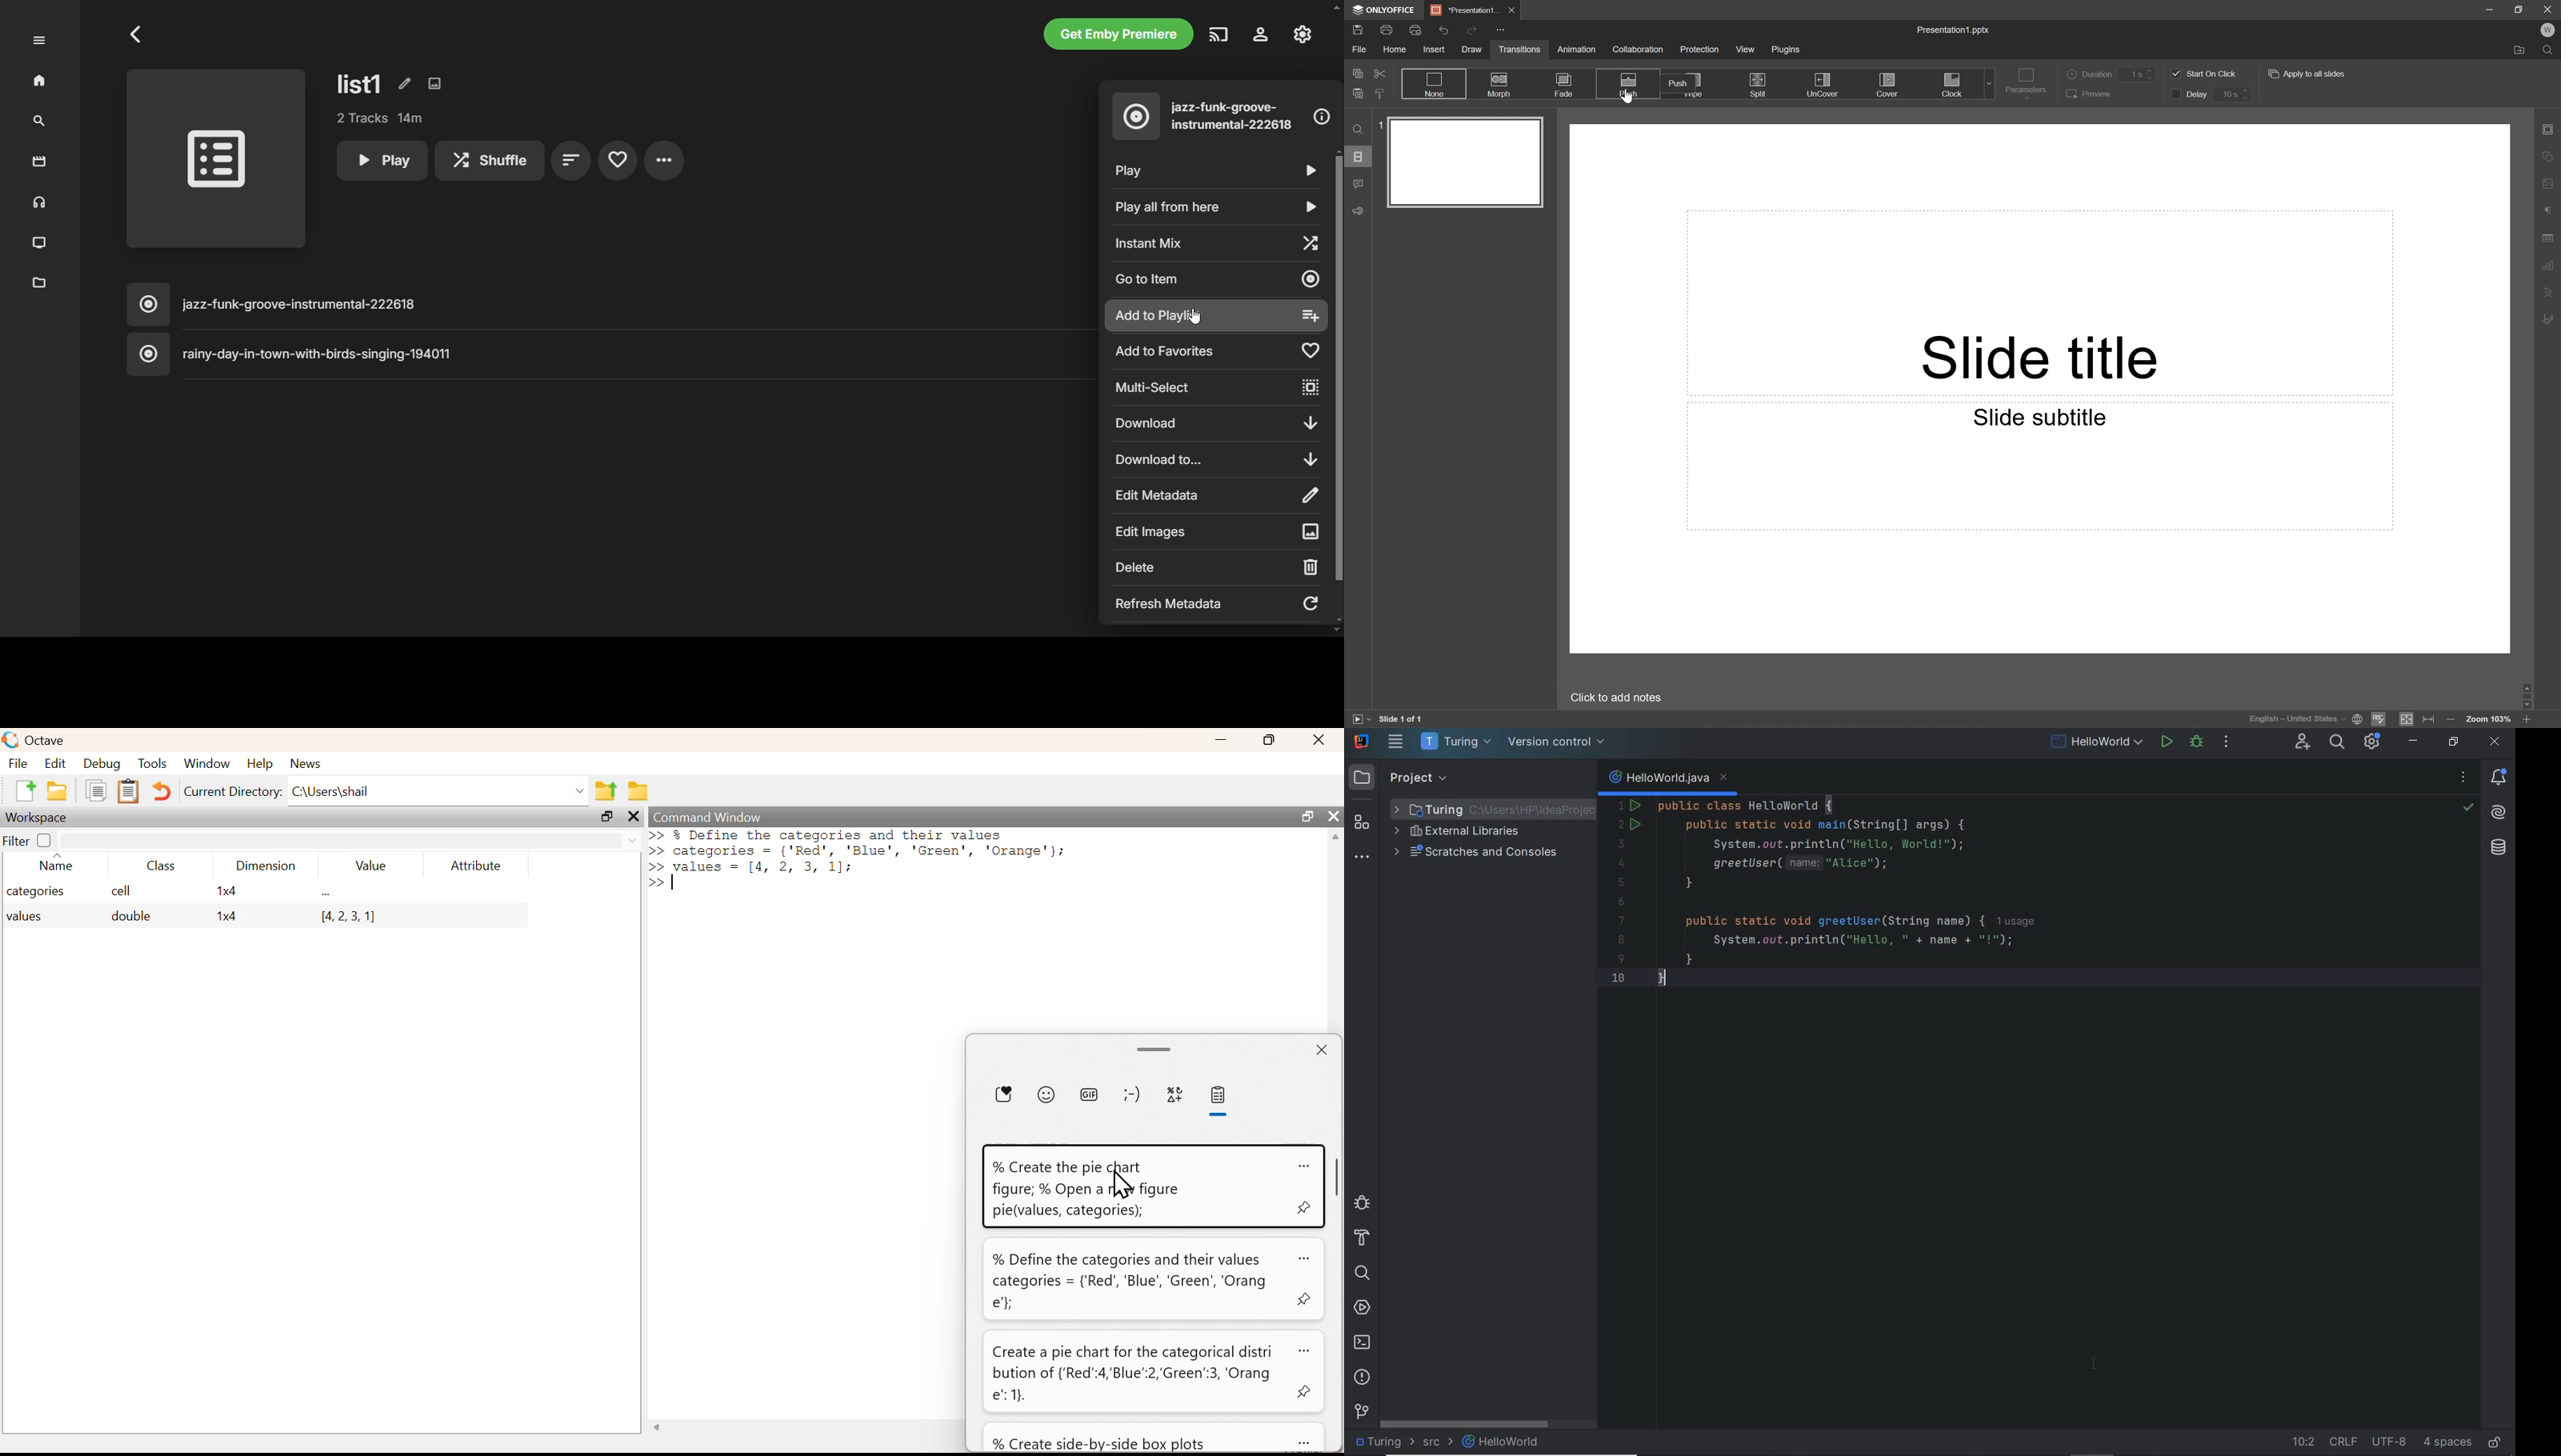  I want to click on 10 s, so click(2231, 95).